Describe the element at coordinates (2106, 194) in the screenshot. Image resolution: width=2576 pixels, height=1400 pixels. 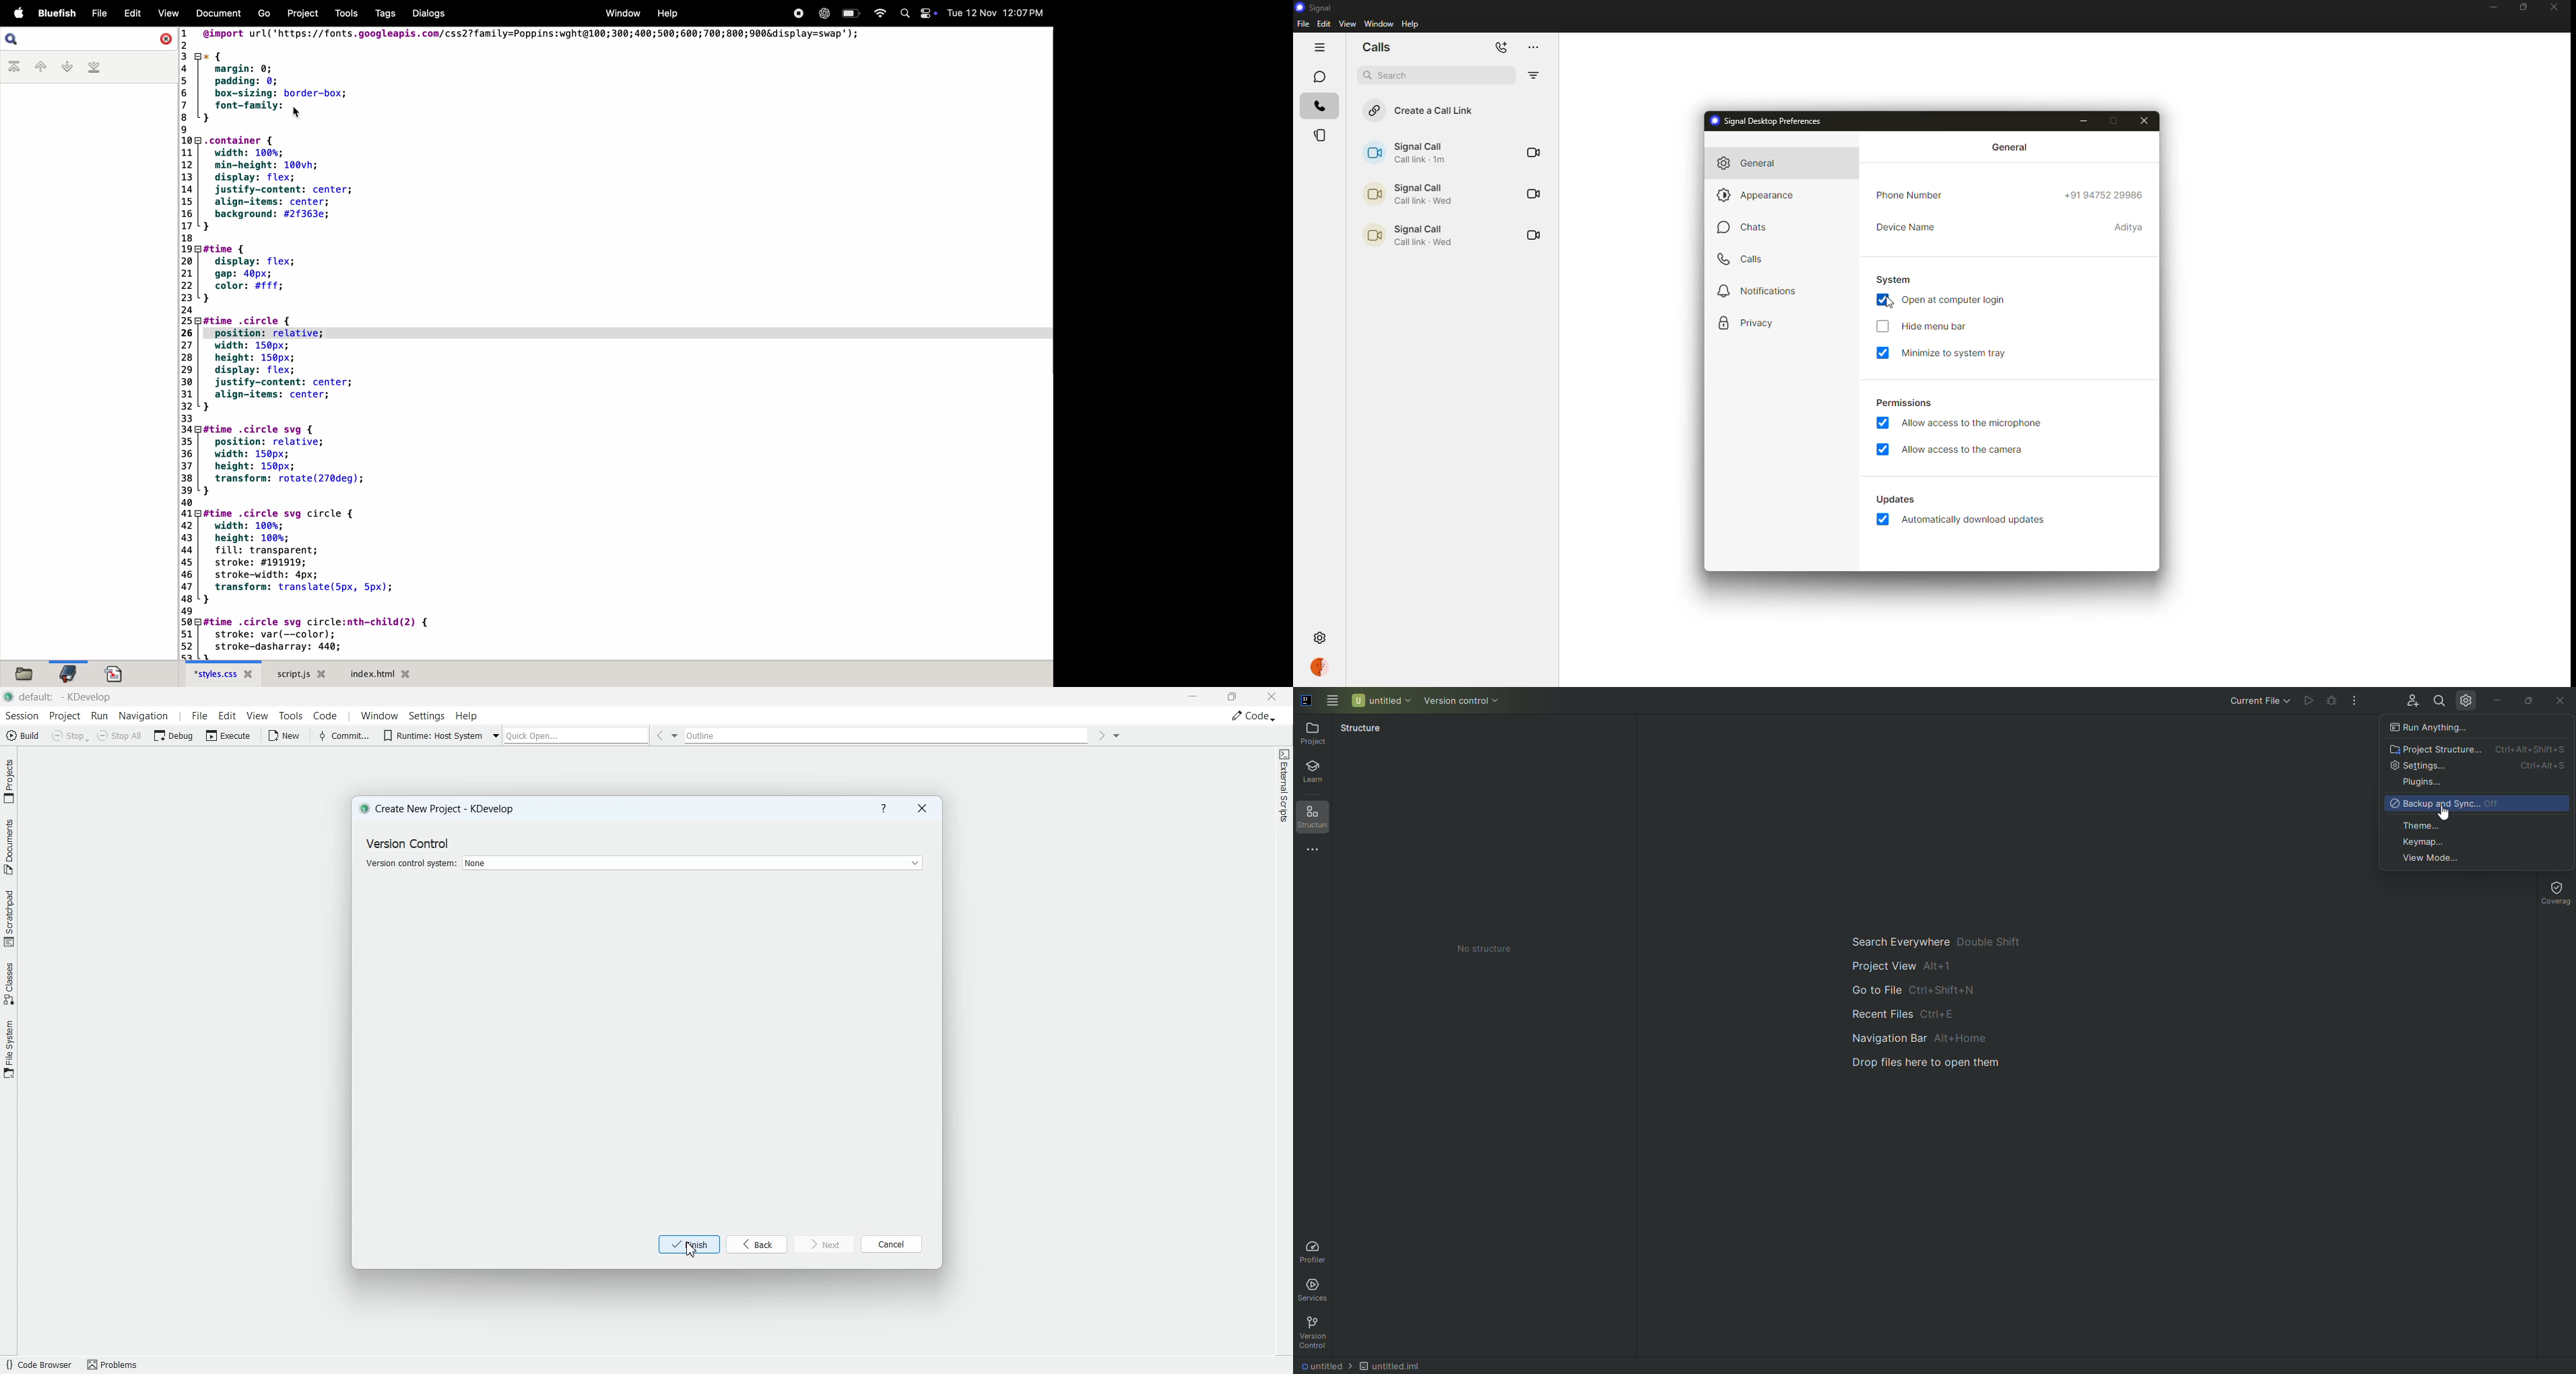
I see `phone number` at that location.